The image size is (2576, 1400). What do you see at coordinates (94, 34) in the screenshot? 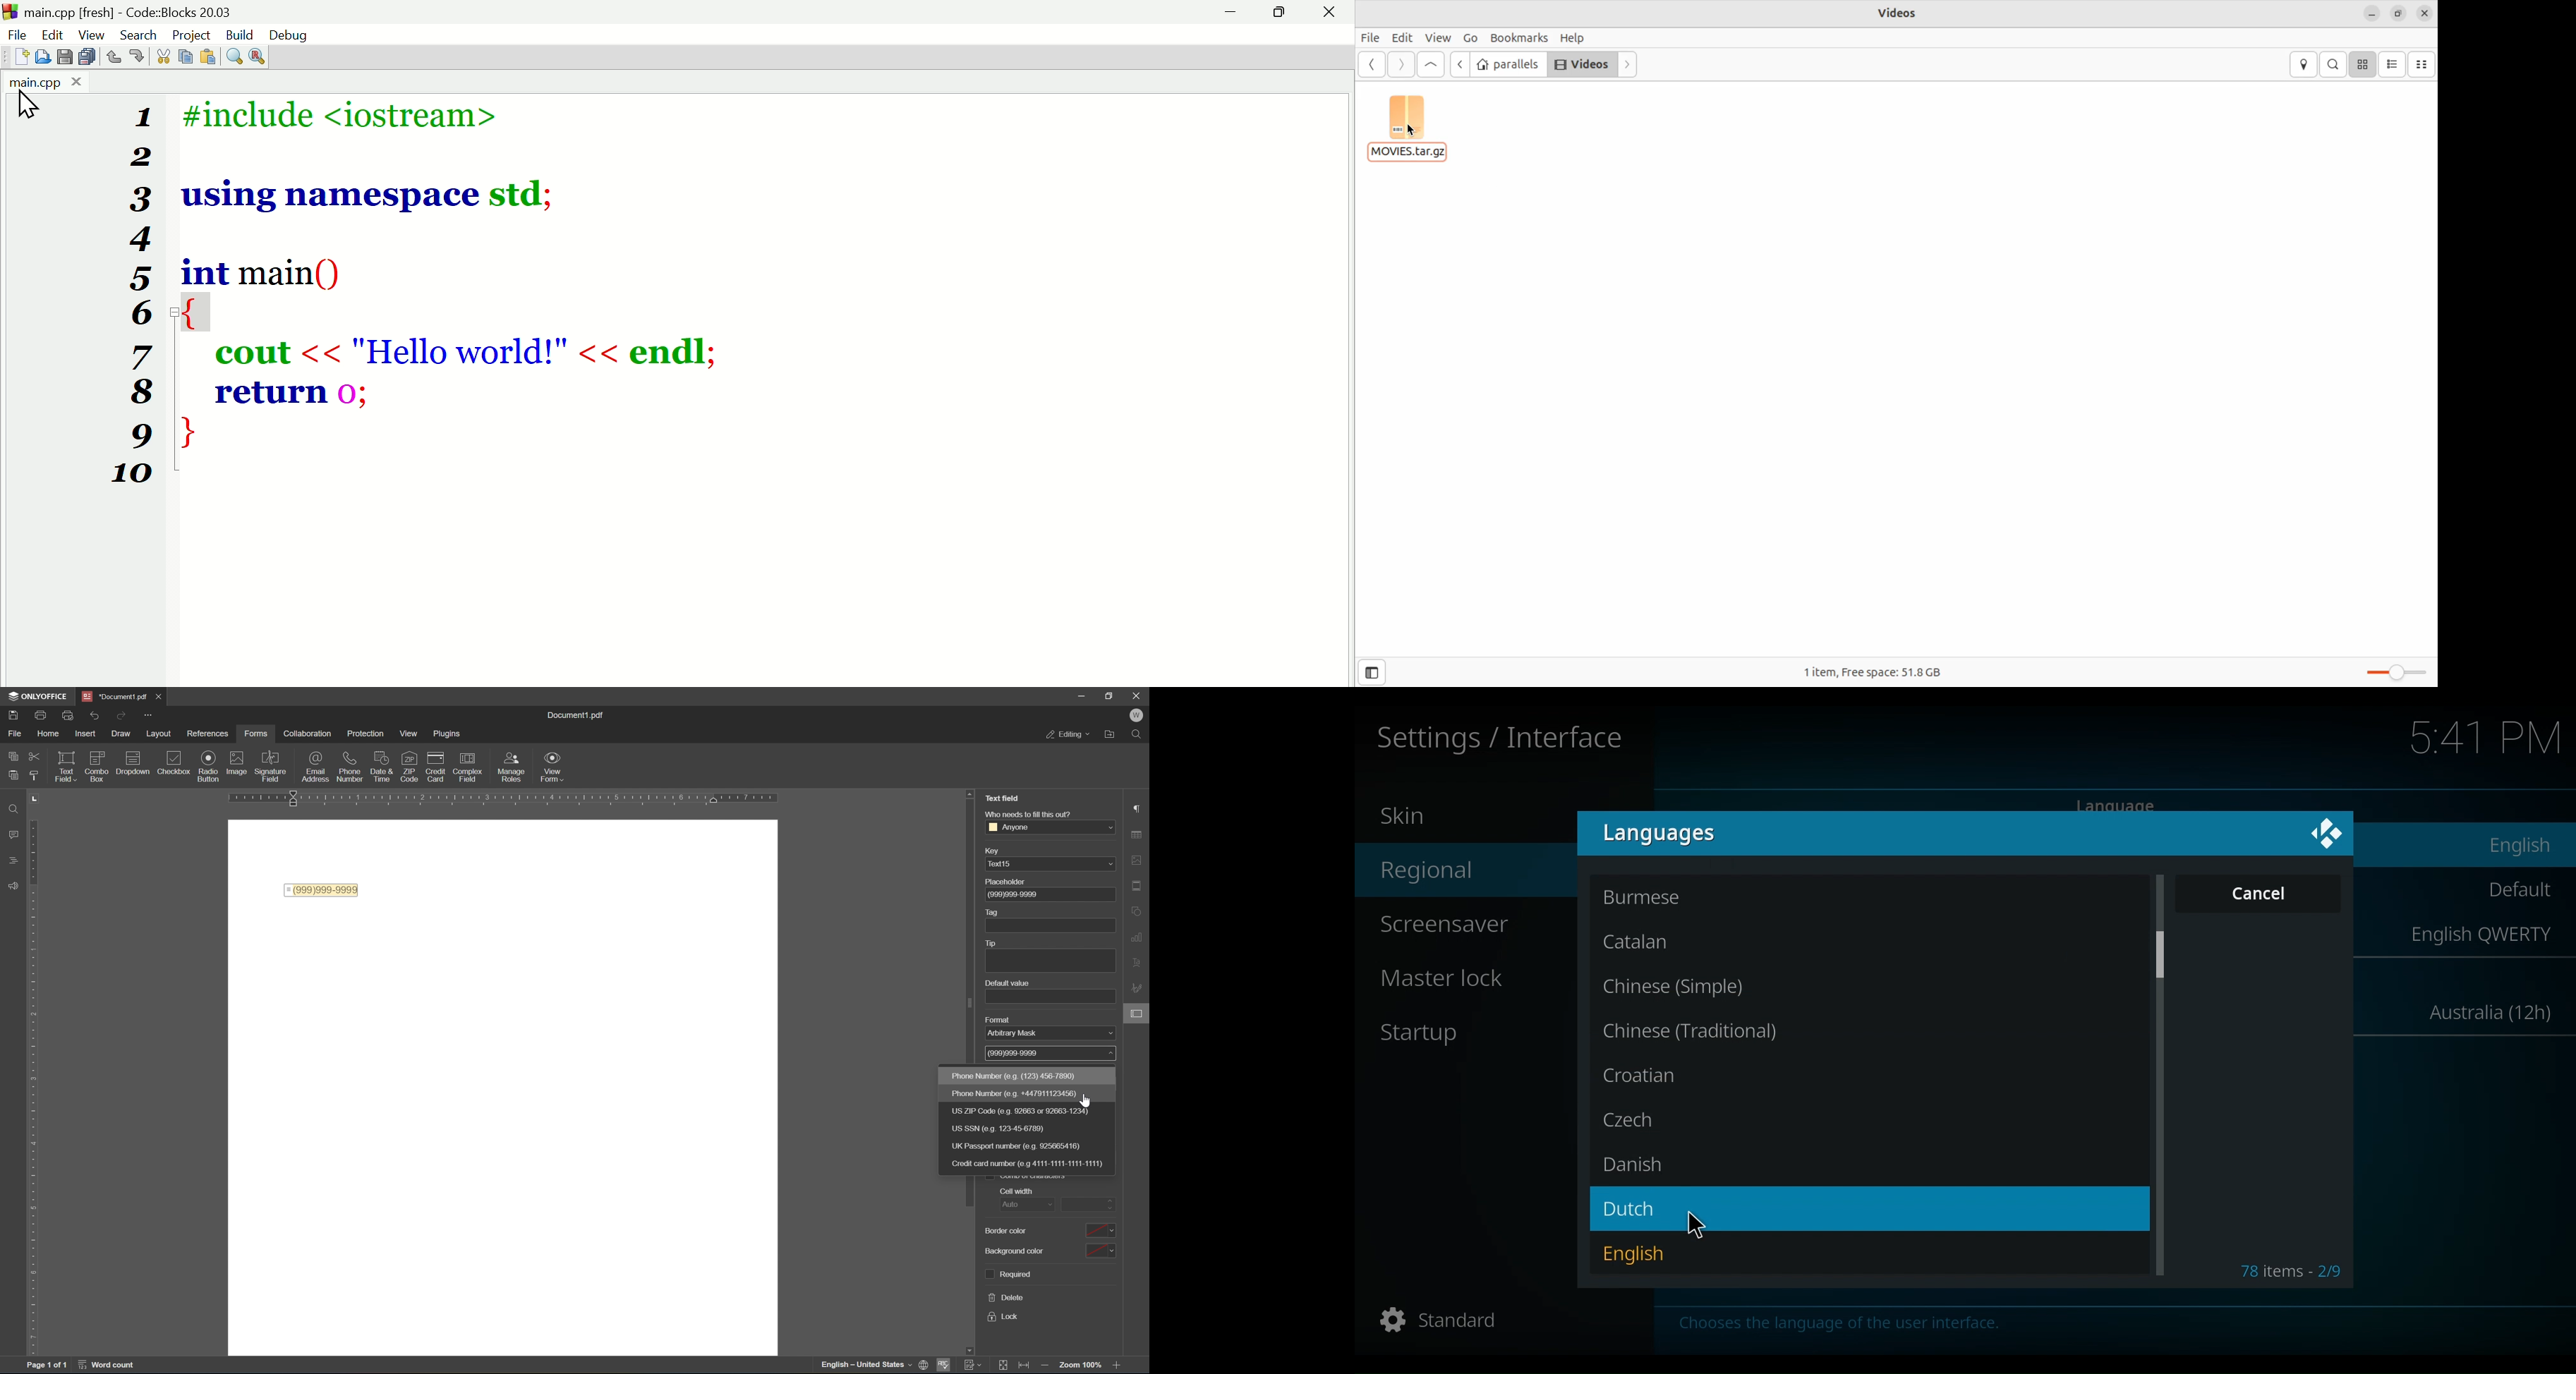
I see `View` at bounding box center [94, 34].